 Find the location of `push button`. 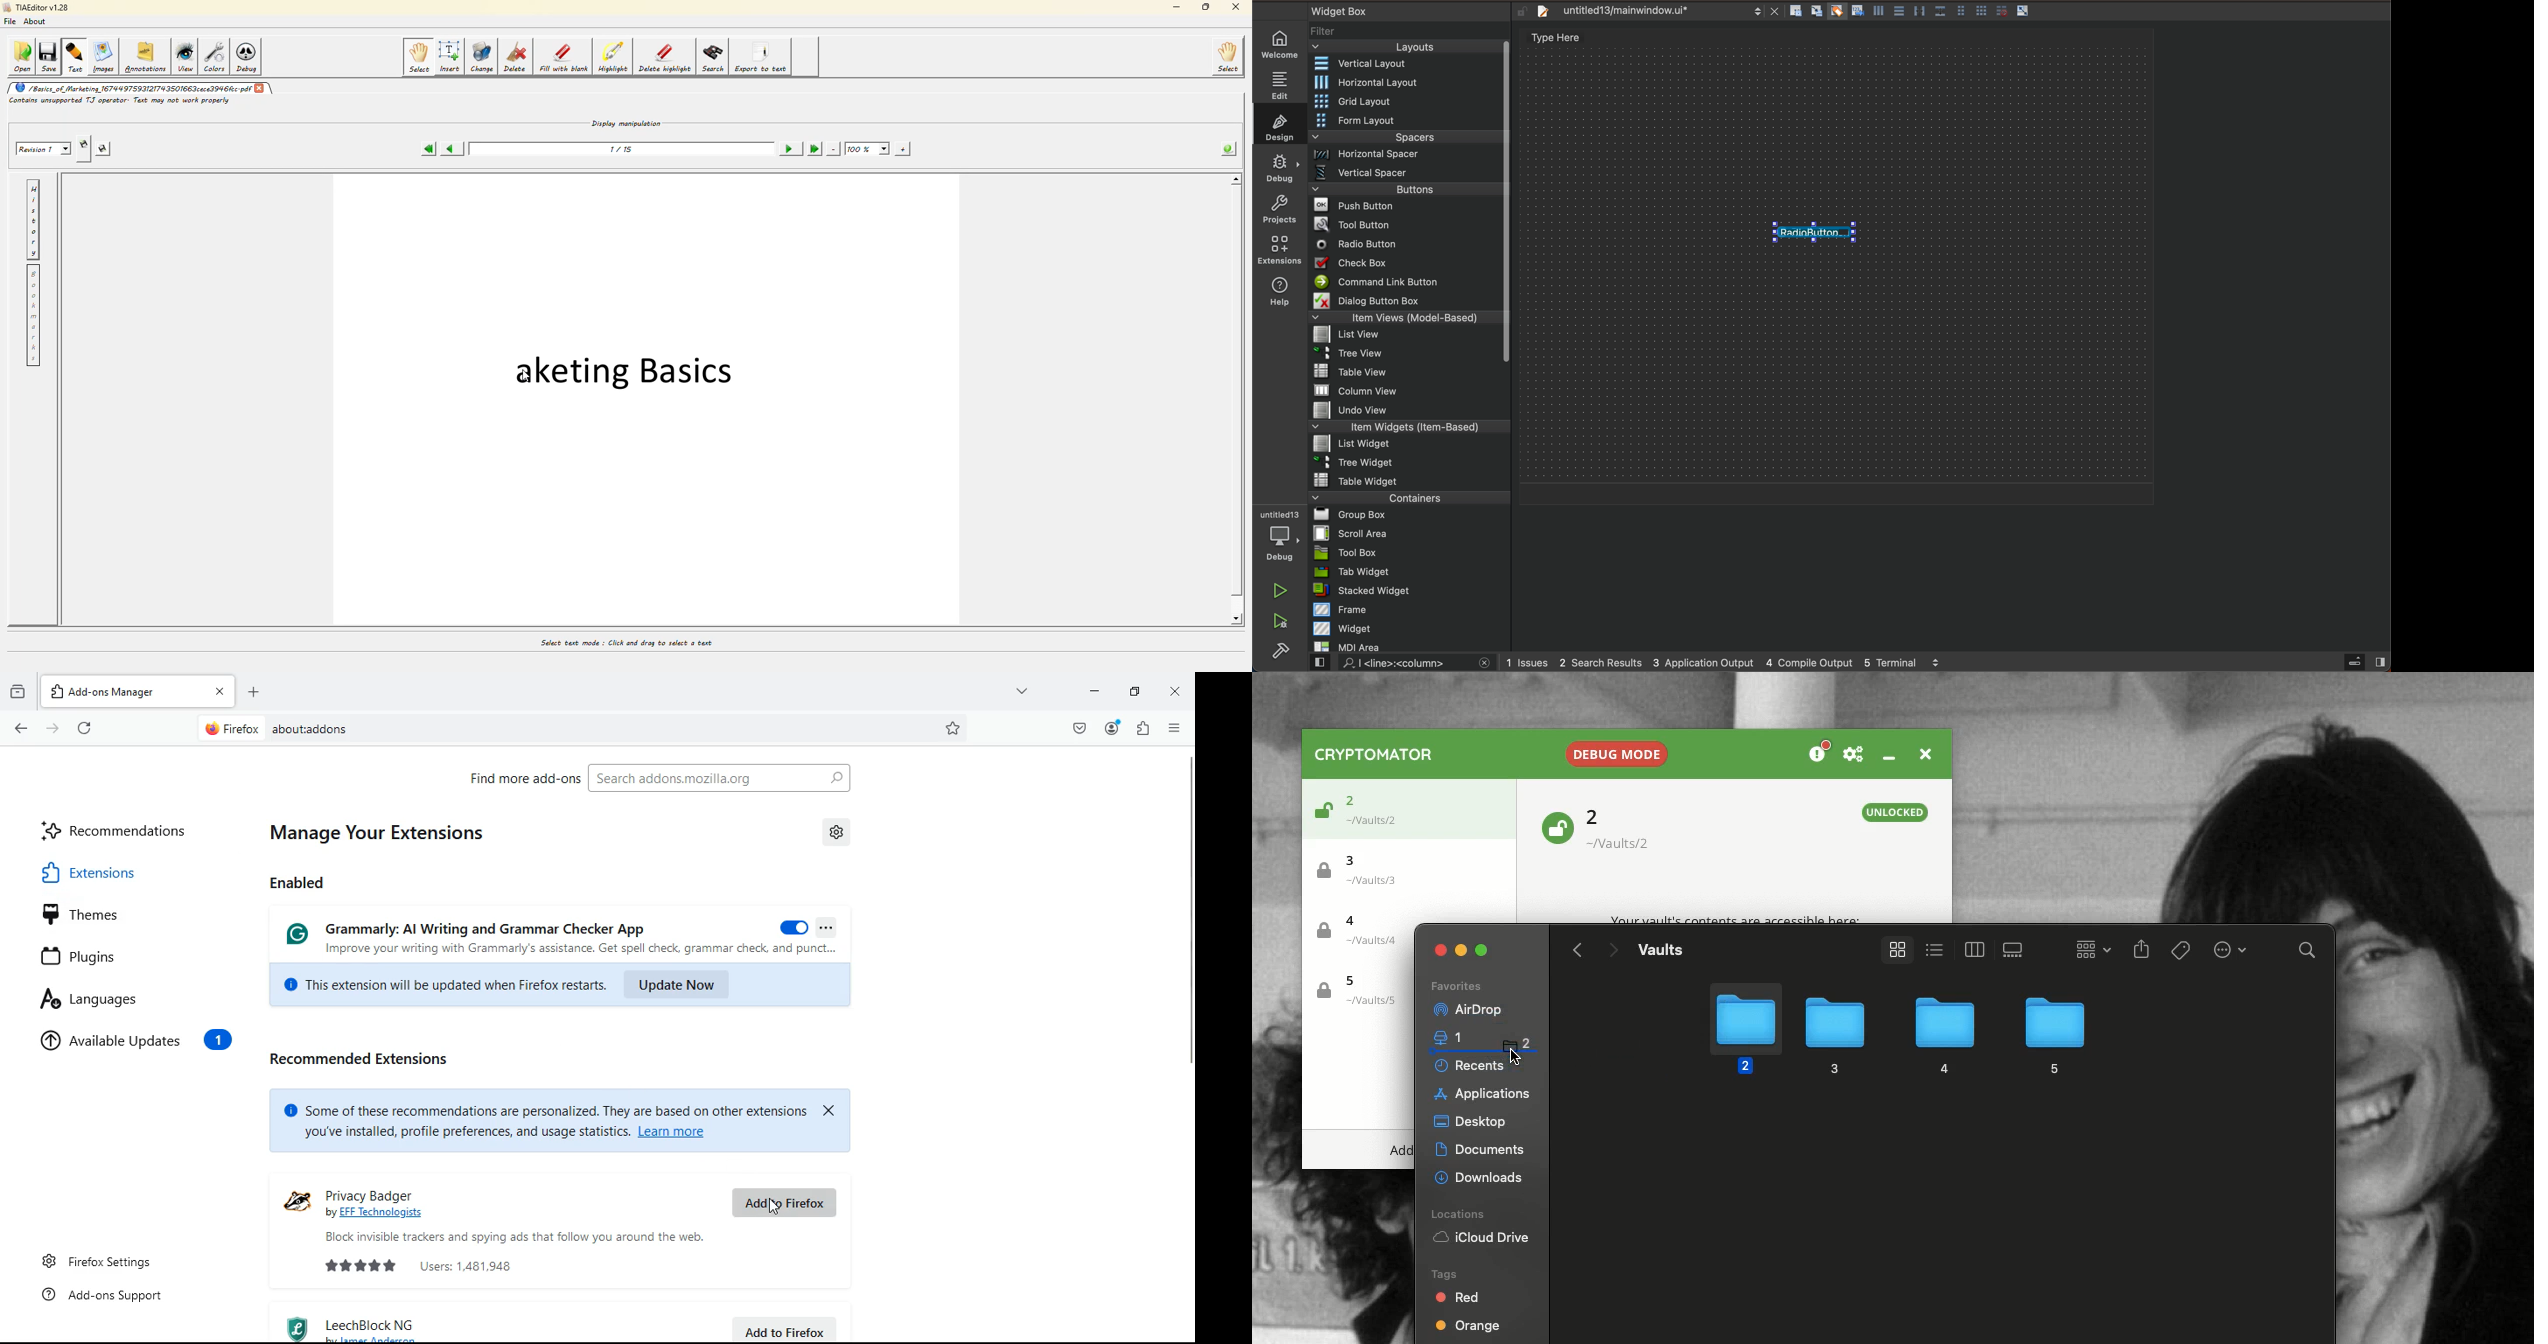

push button is located at coordinates (1406, 207).